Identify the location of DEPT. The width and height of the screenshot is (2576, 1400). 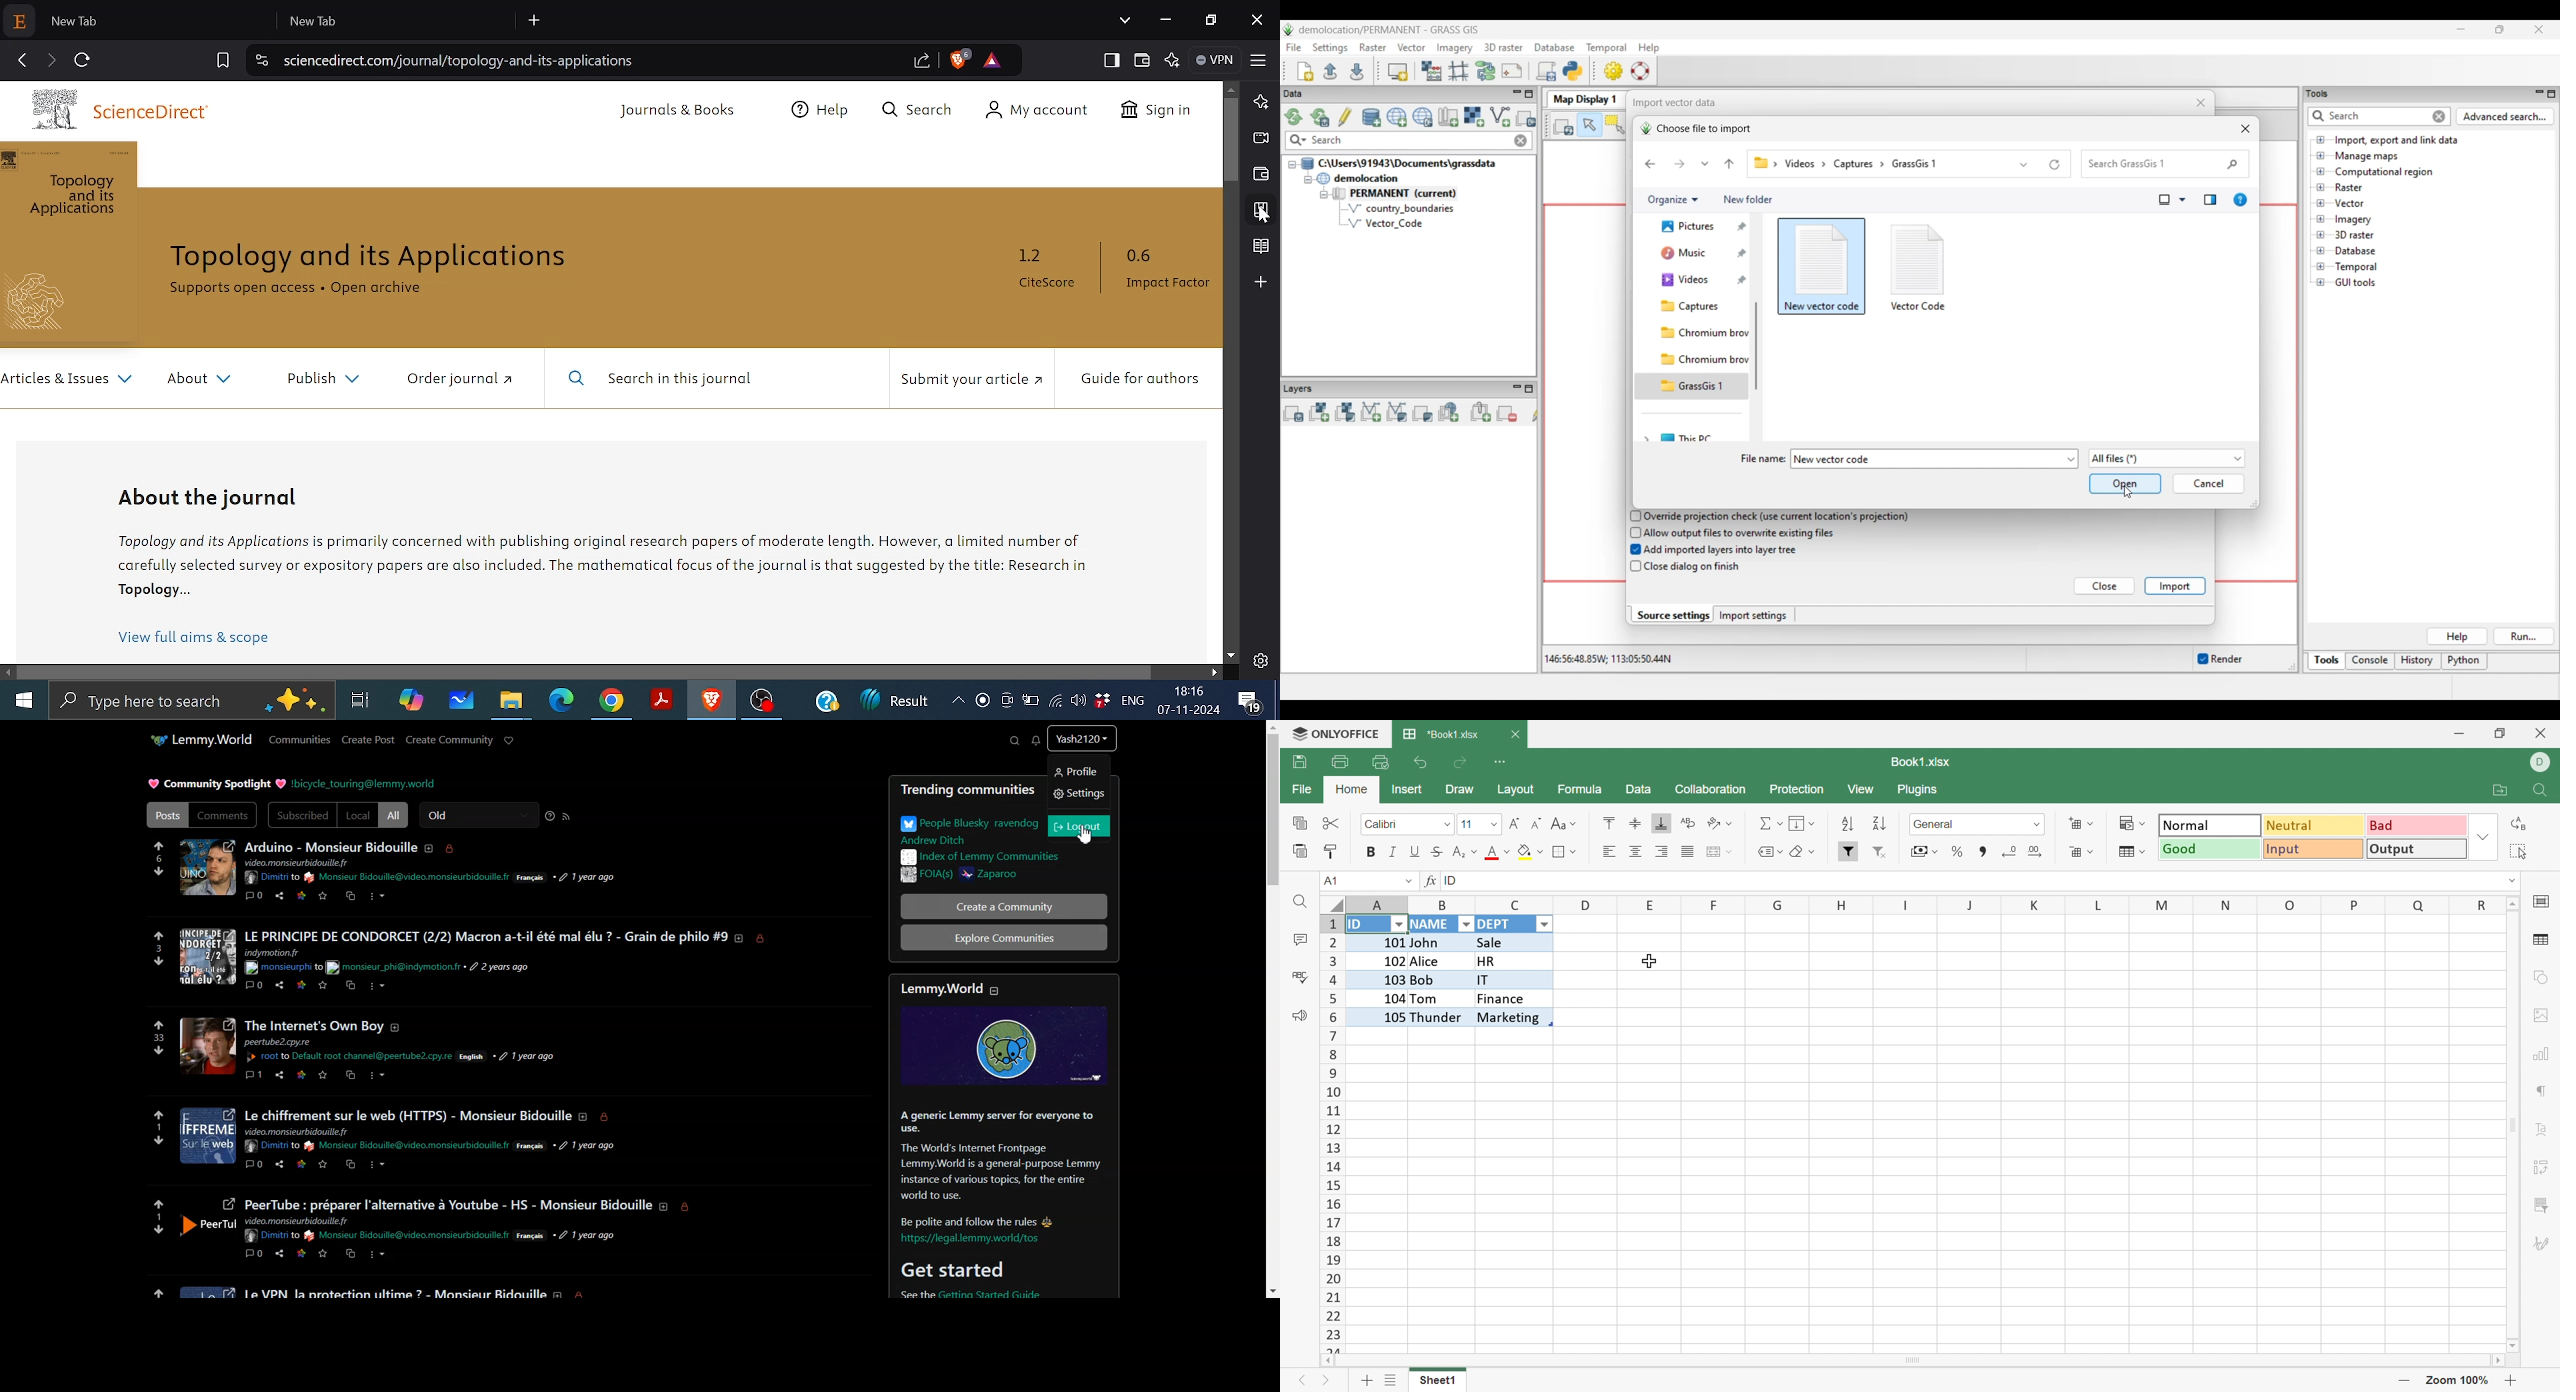
(1499, 925).